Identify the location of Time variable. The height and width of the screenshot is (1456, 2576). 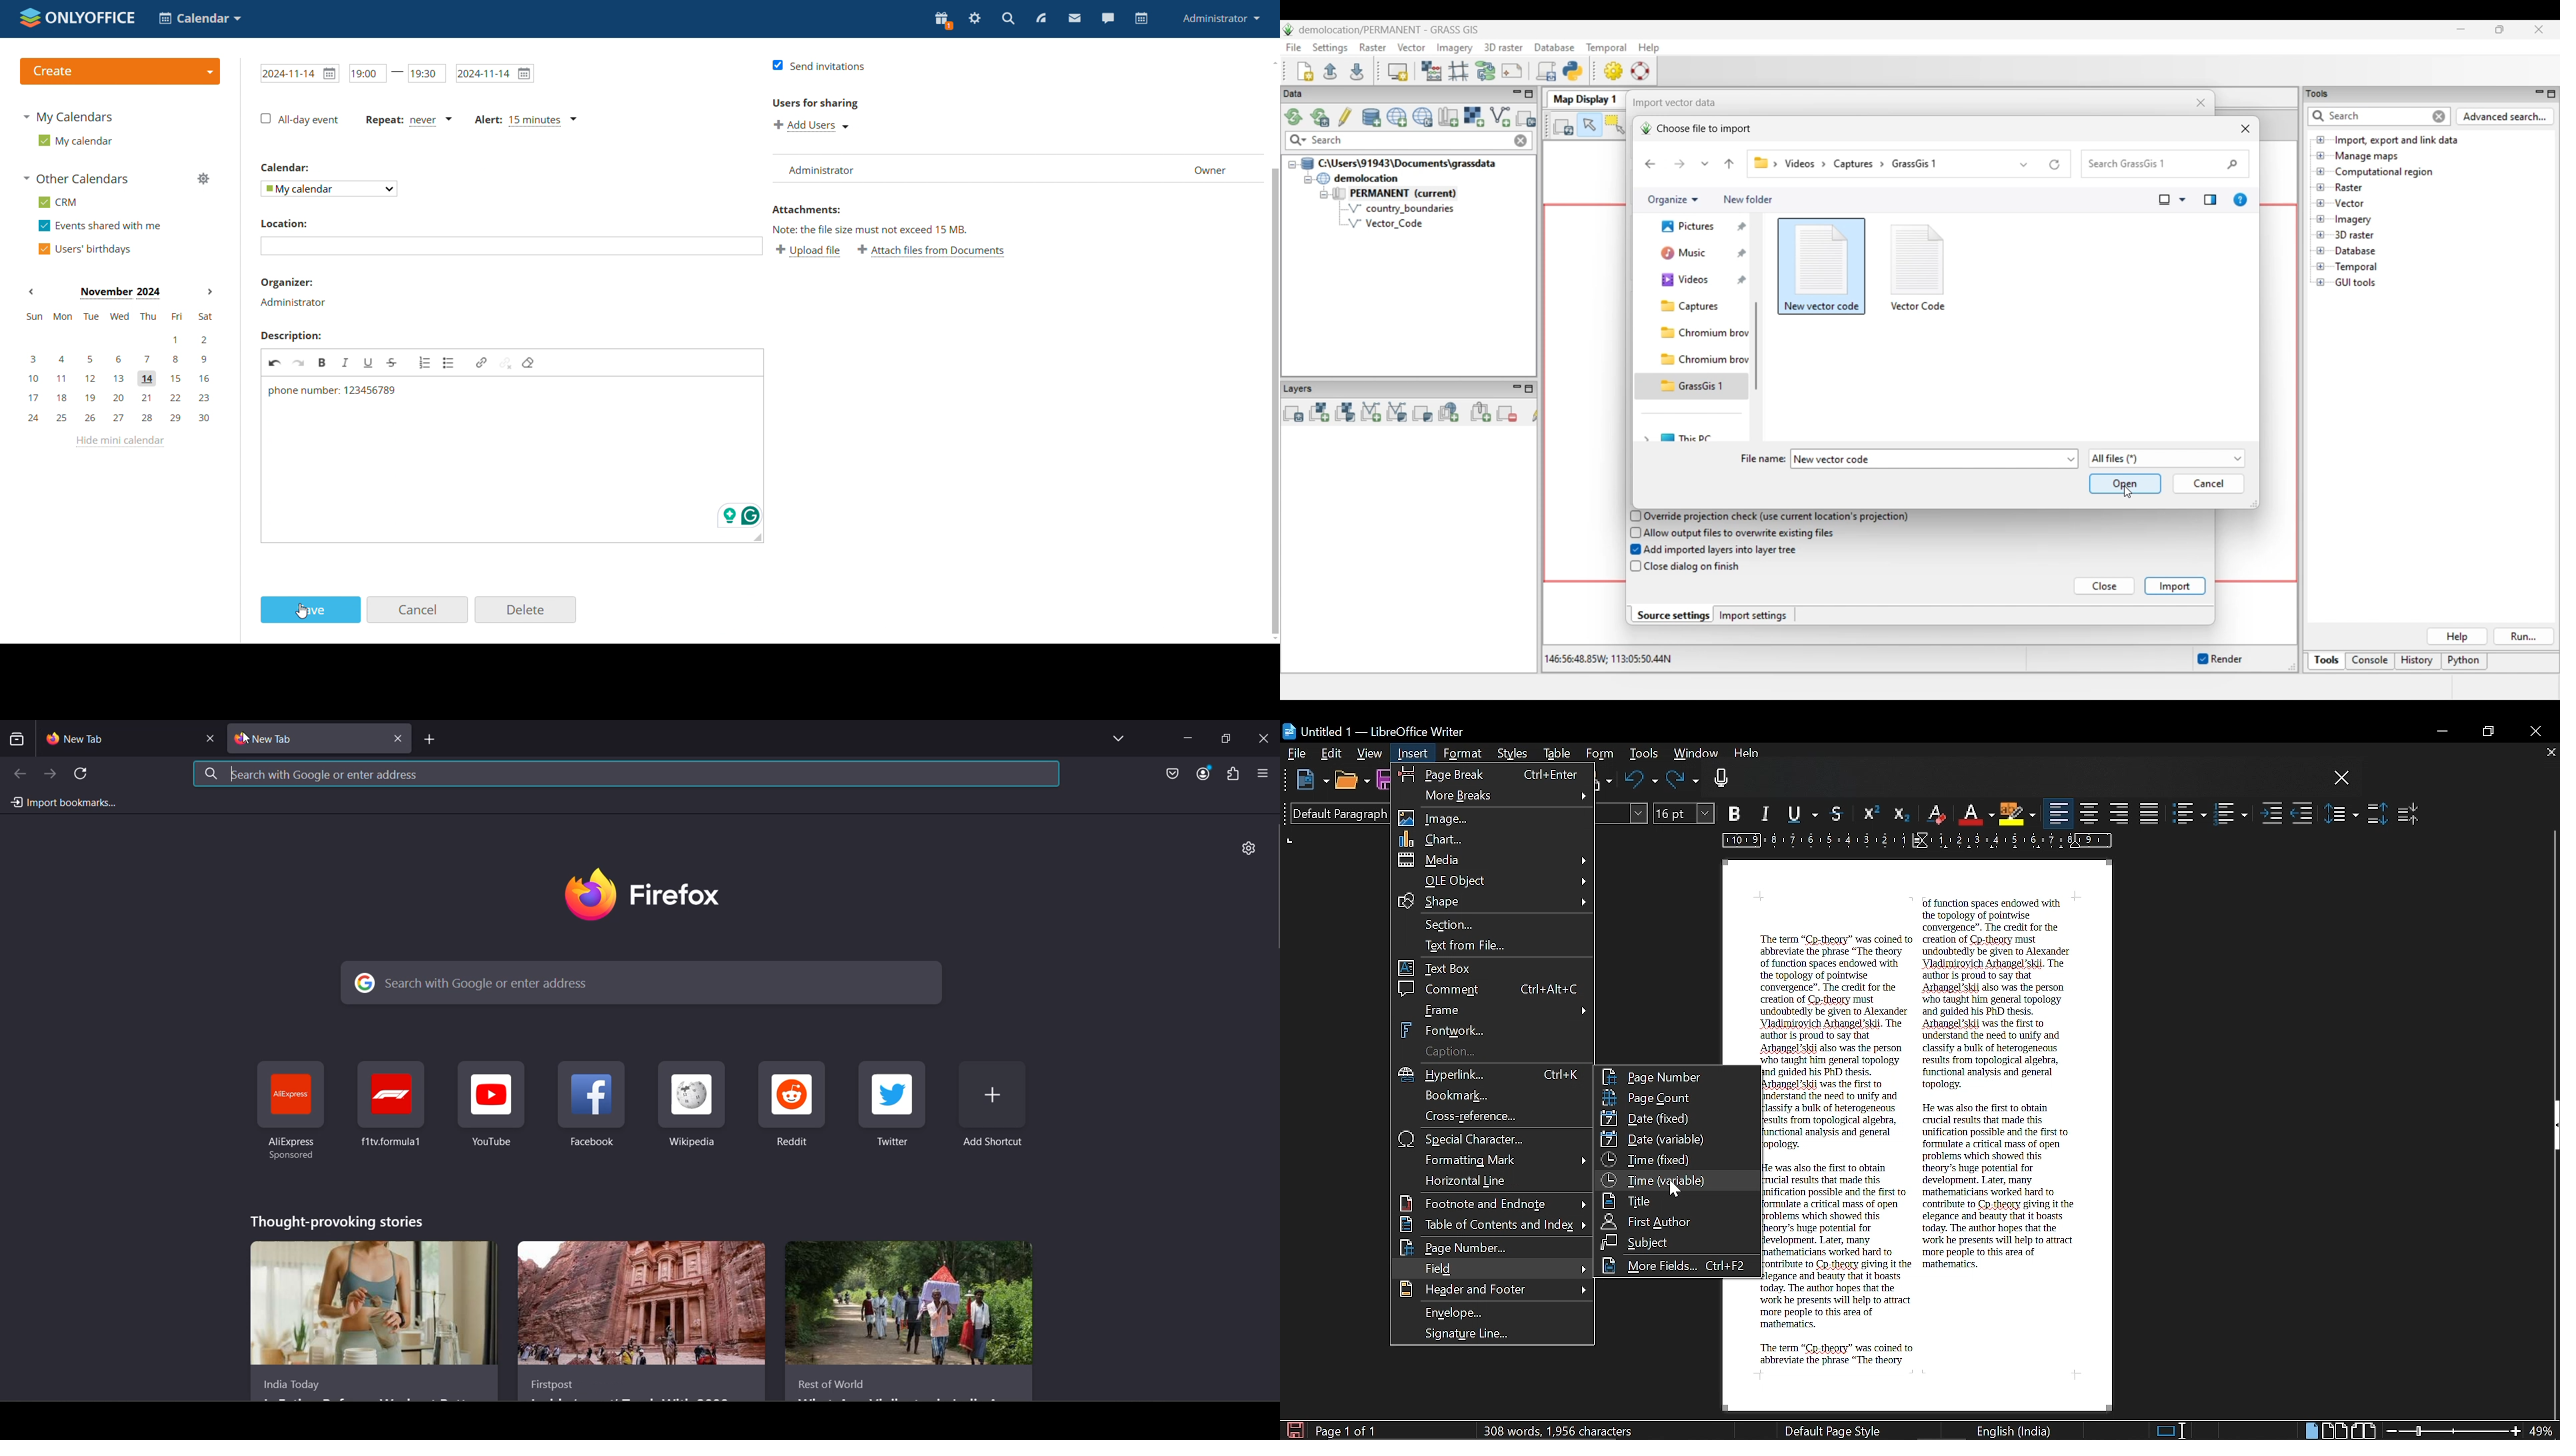
(1676, 1178).